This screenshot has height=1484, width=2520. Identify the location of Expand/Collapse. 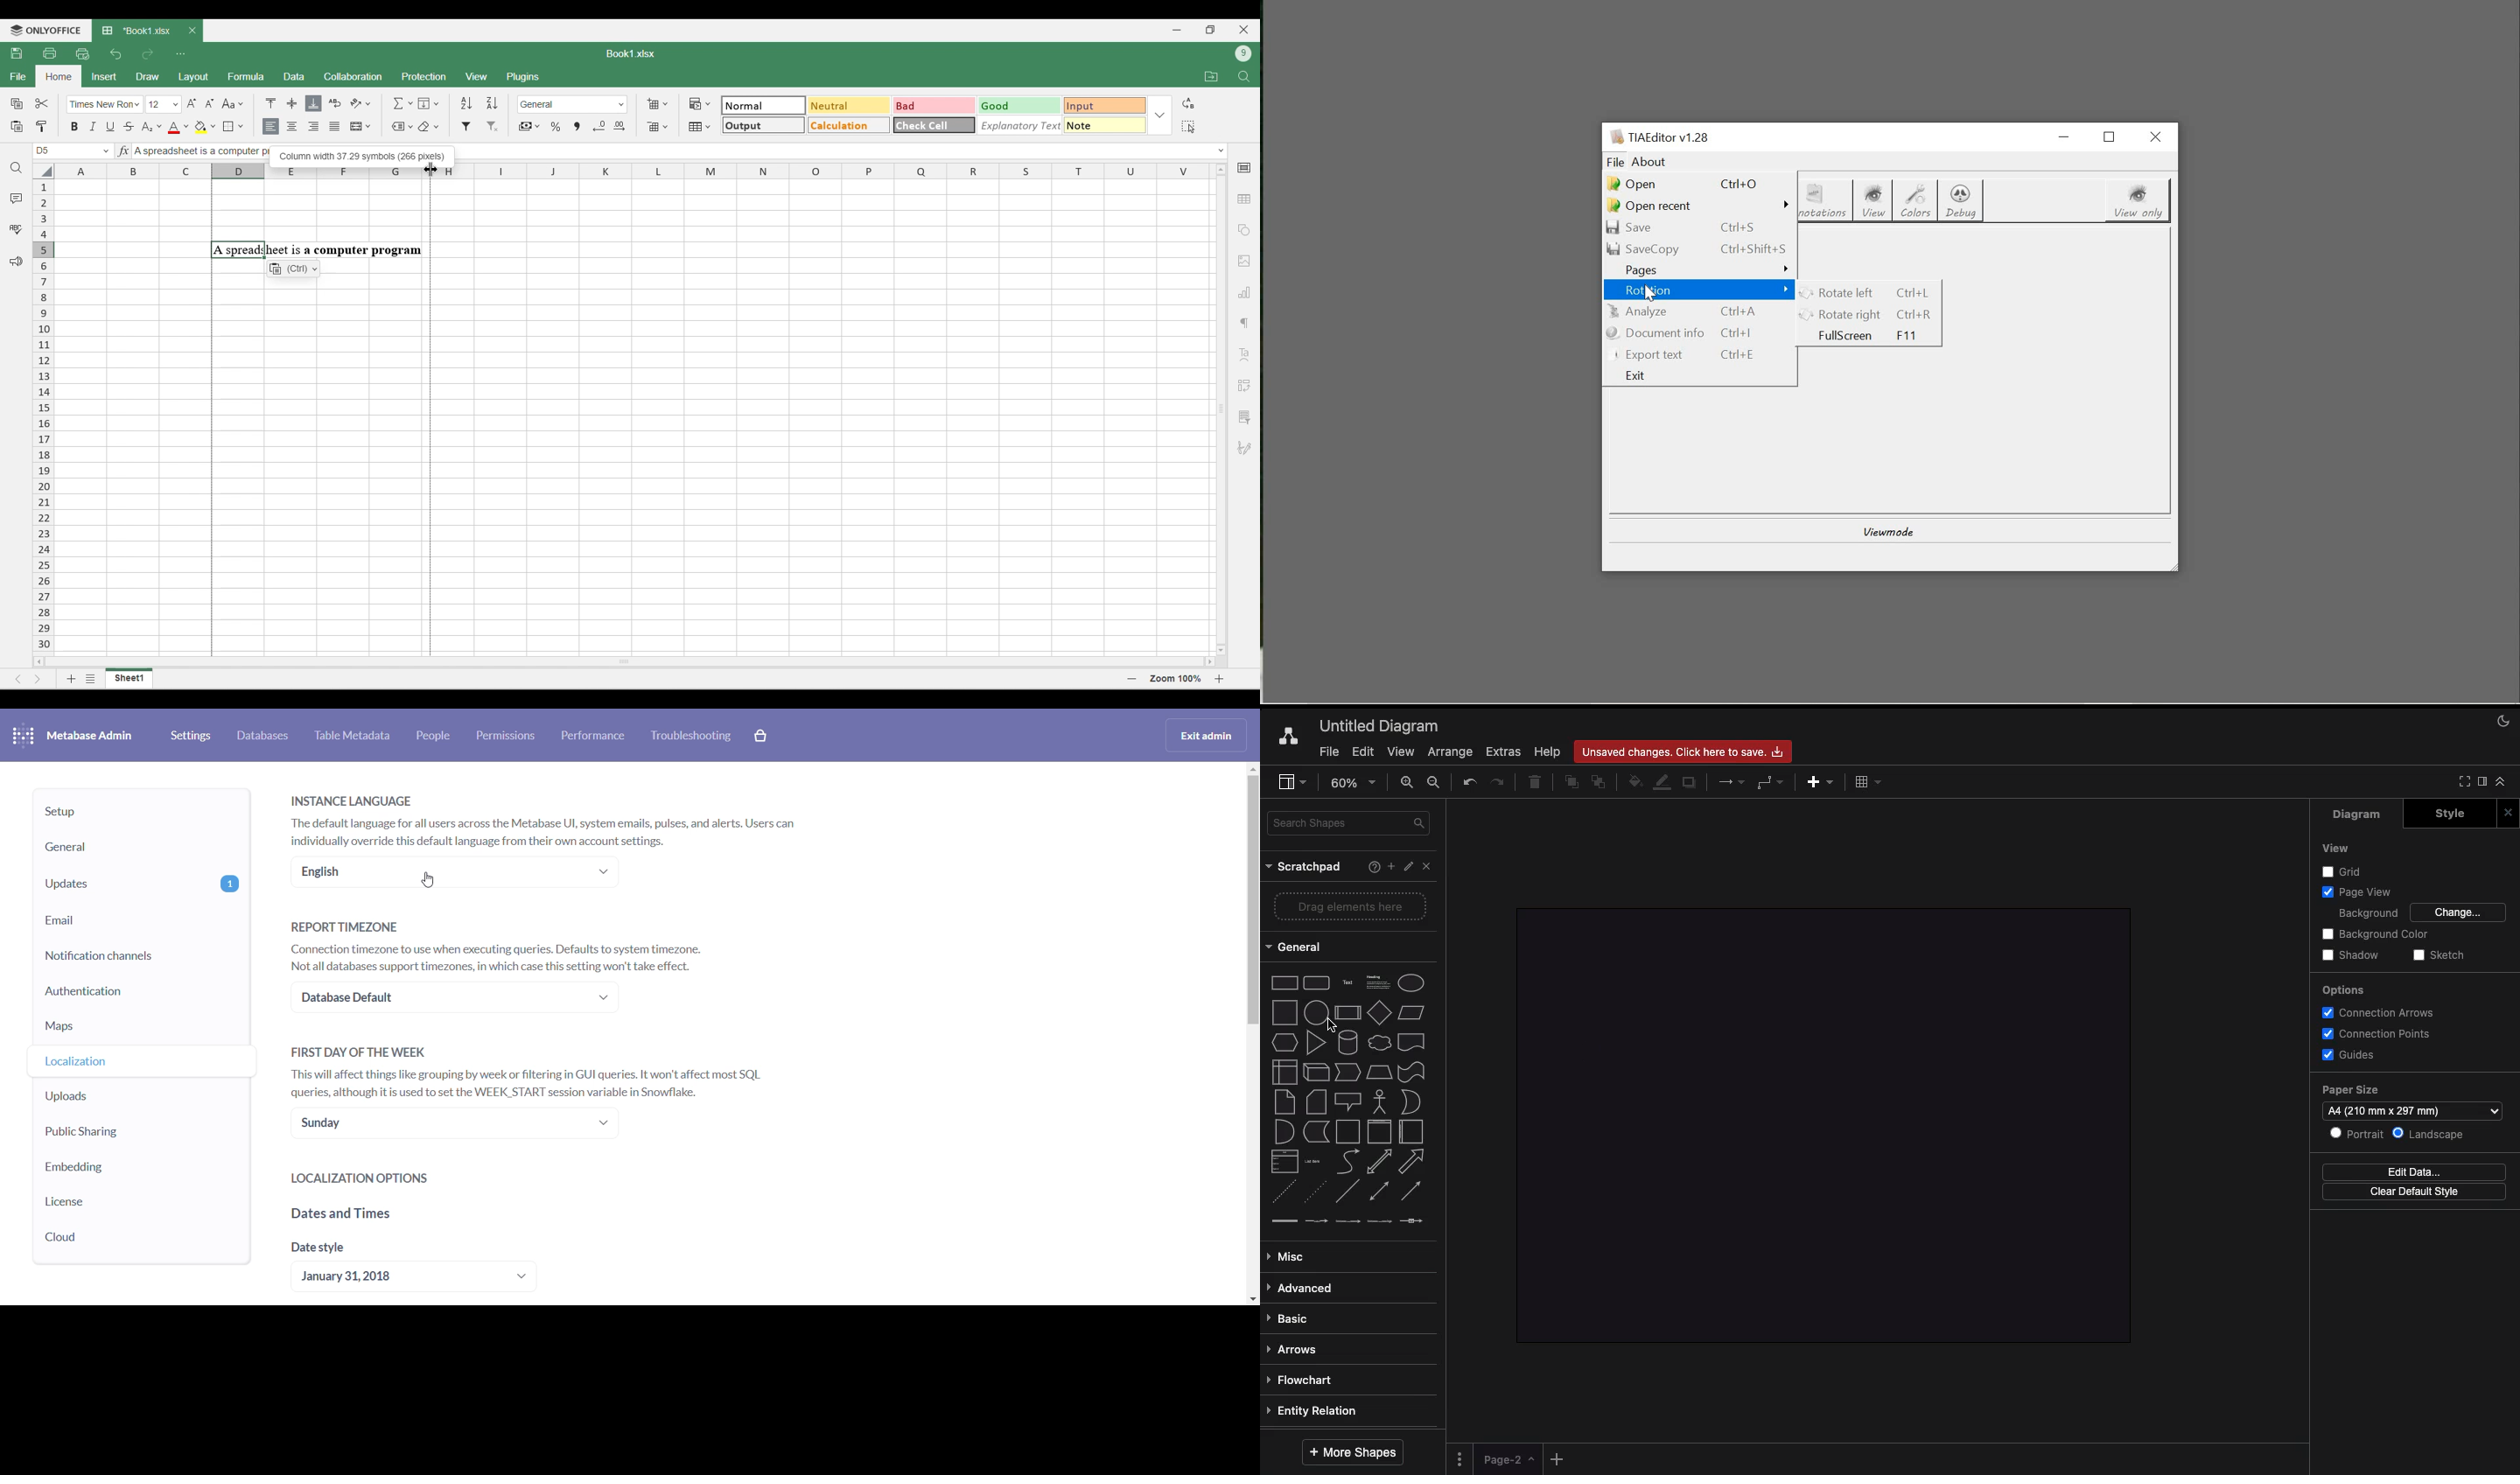
(1160, 115).